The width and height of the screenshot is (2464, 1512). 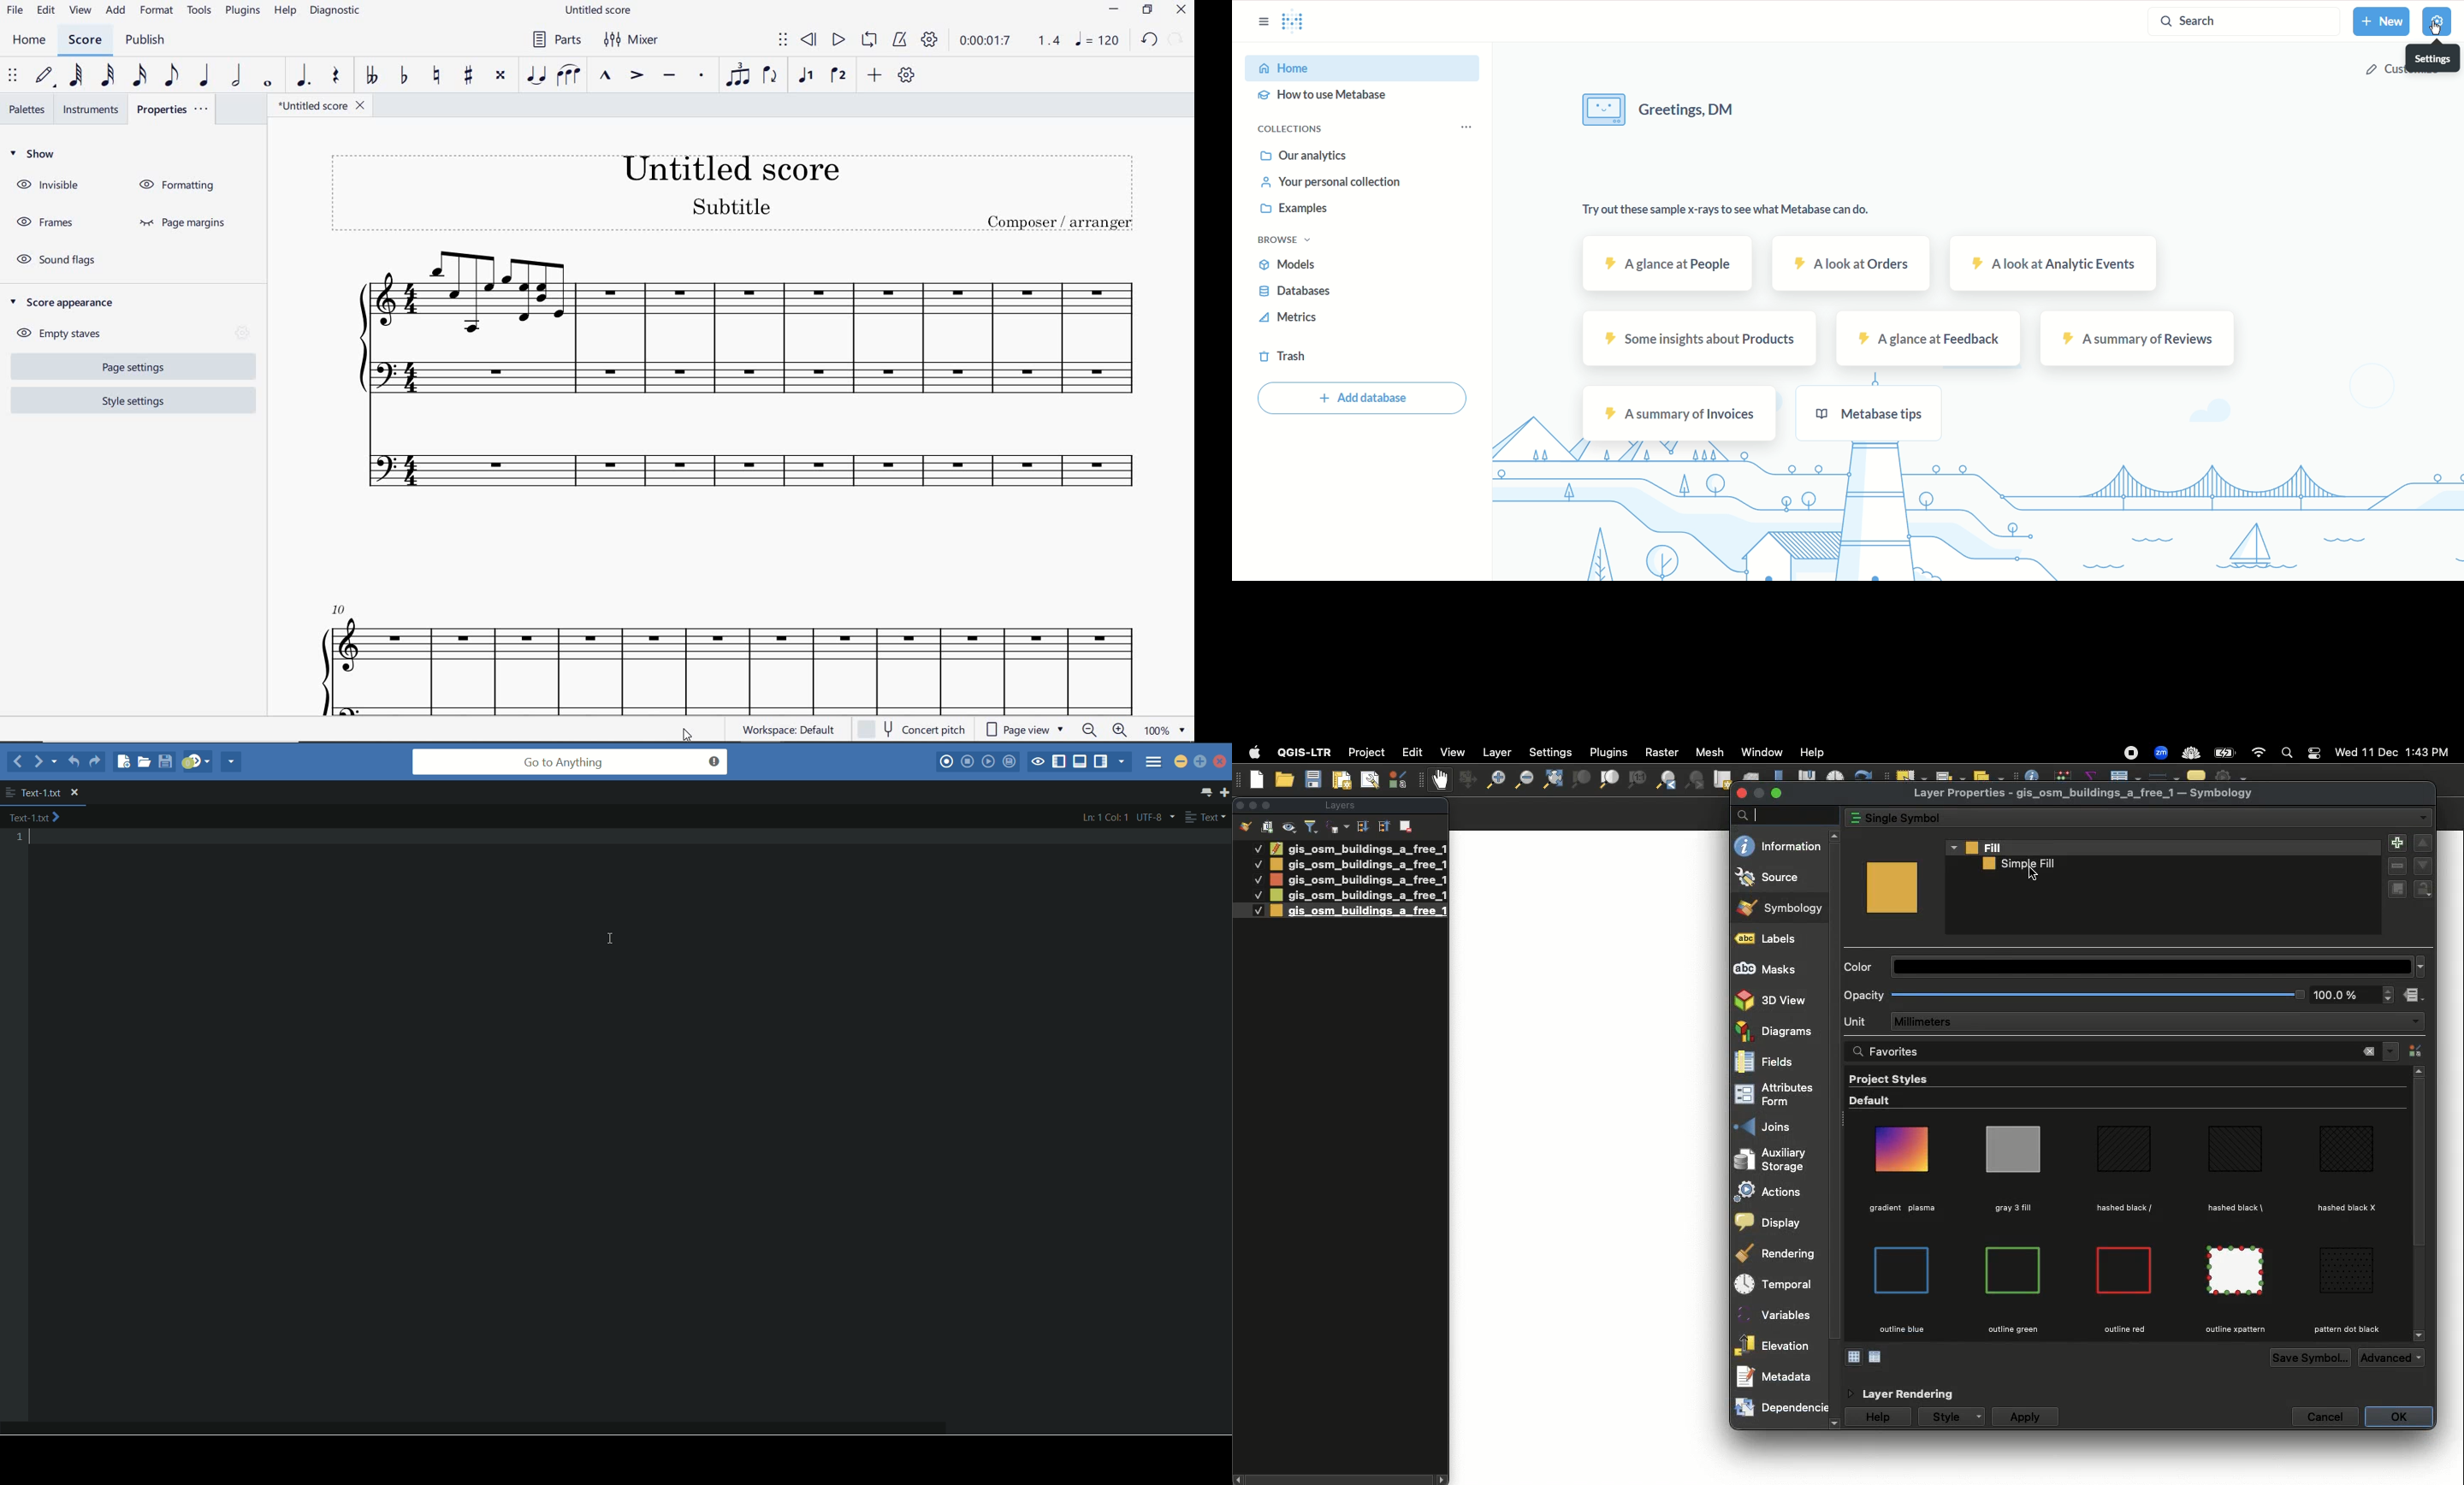 I want to click on Joins, so click(x=1779, y=1126).